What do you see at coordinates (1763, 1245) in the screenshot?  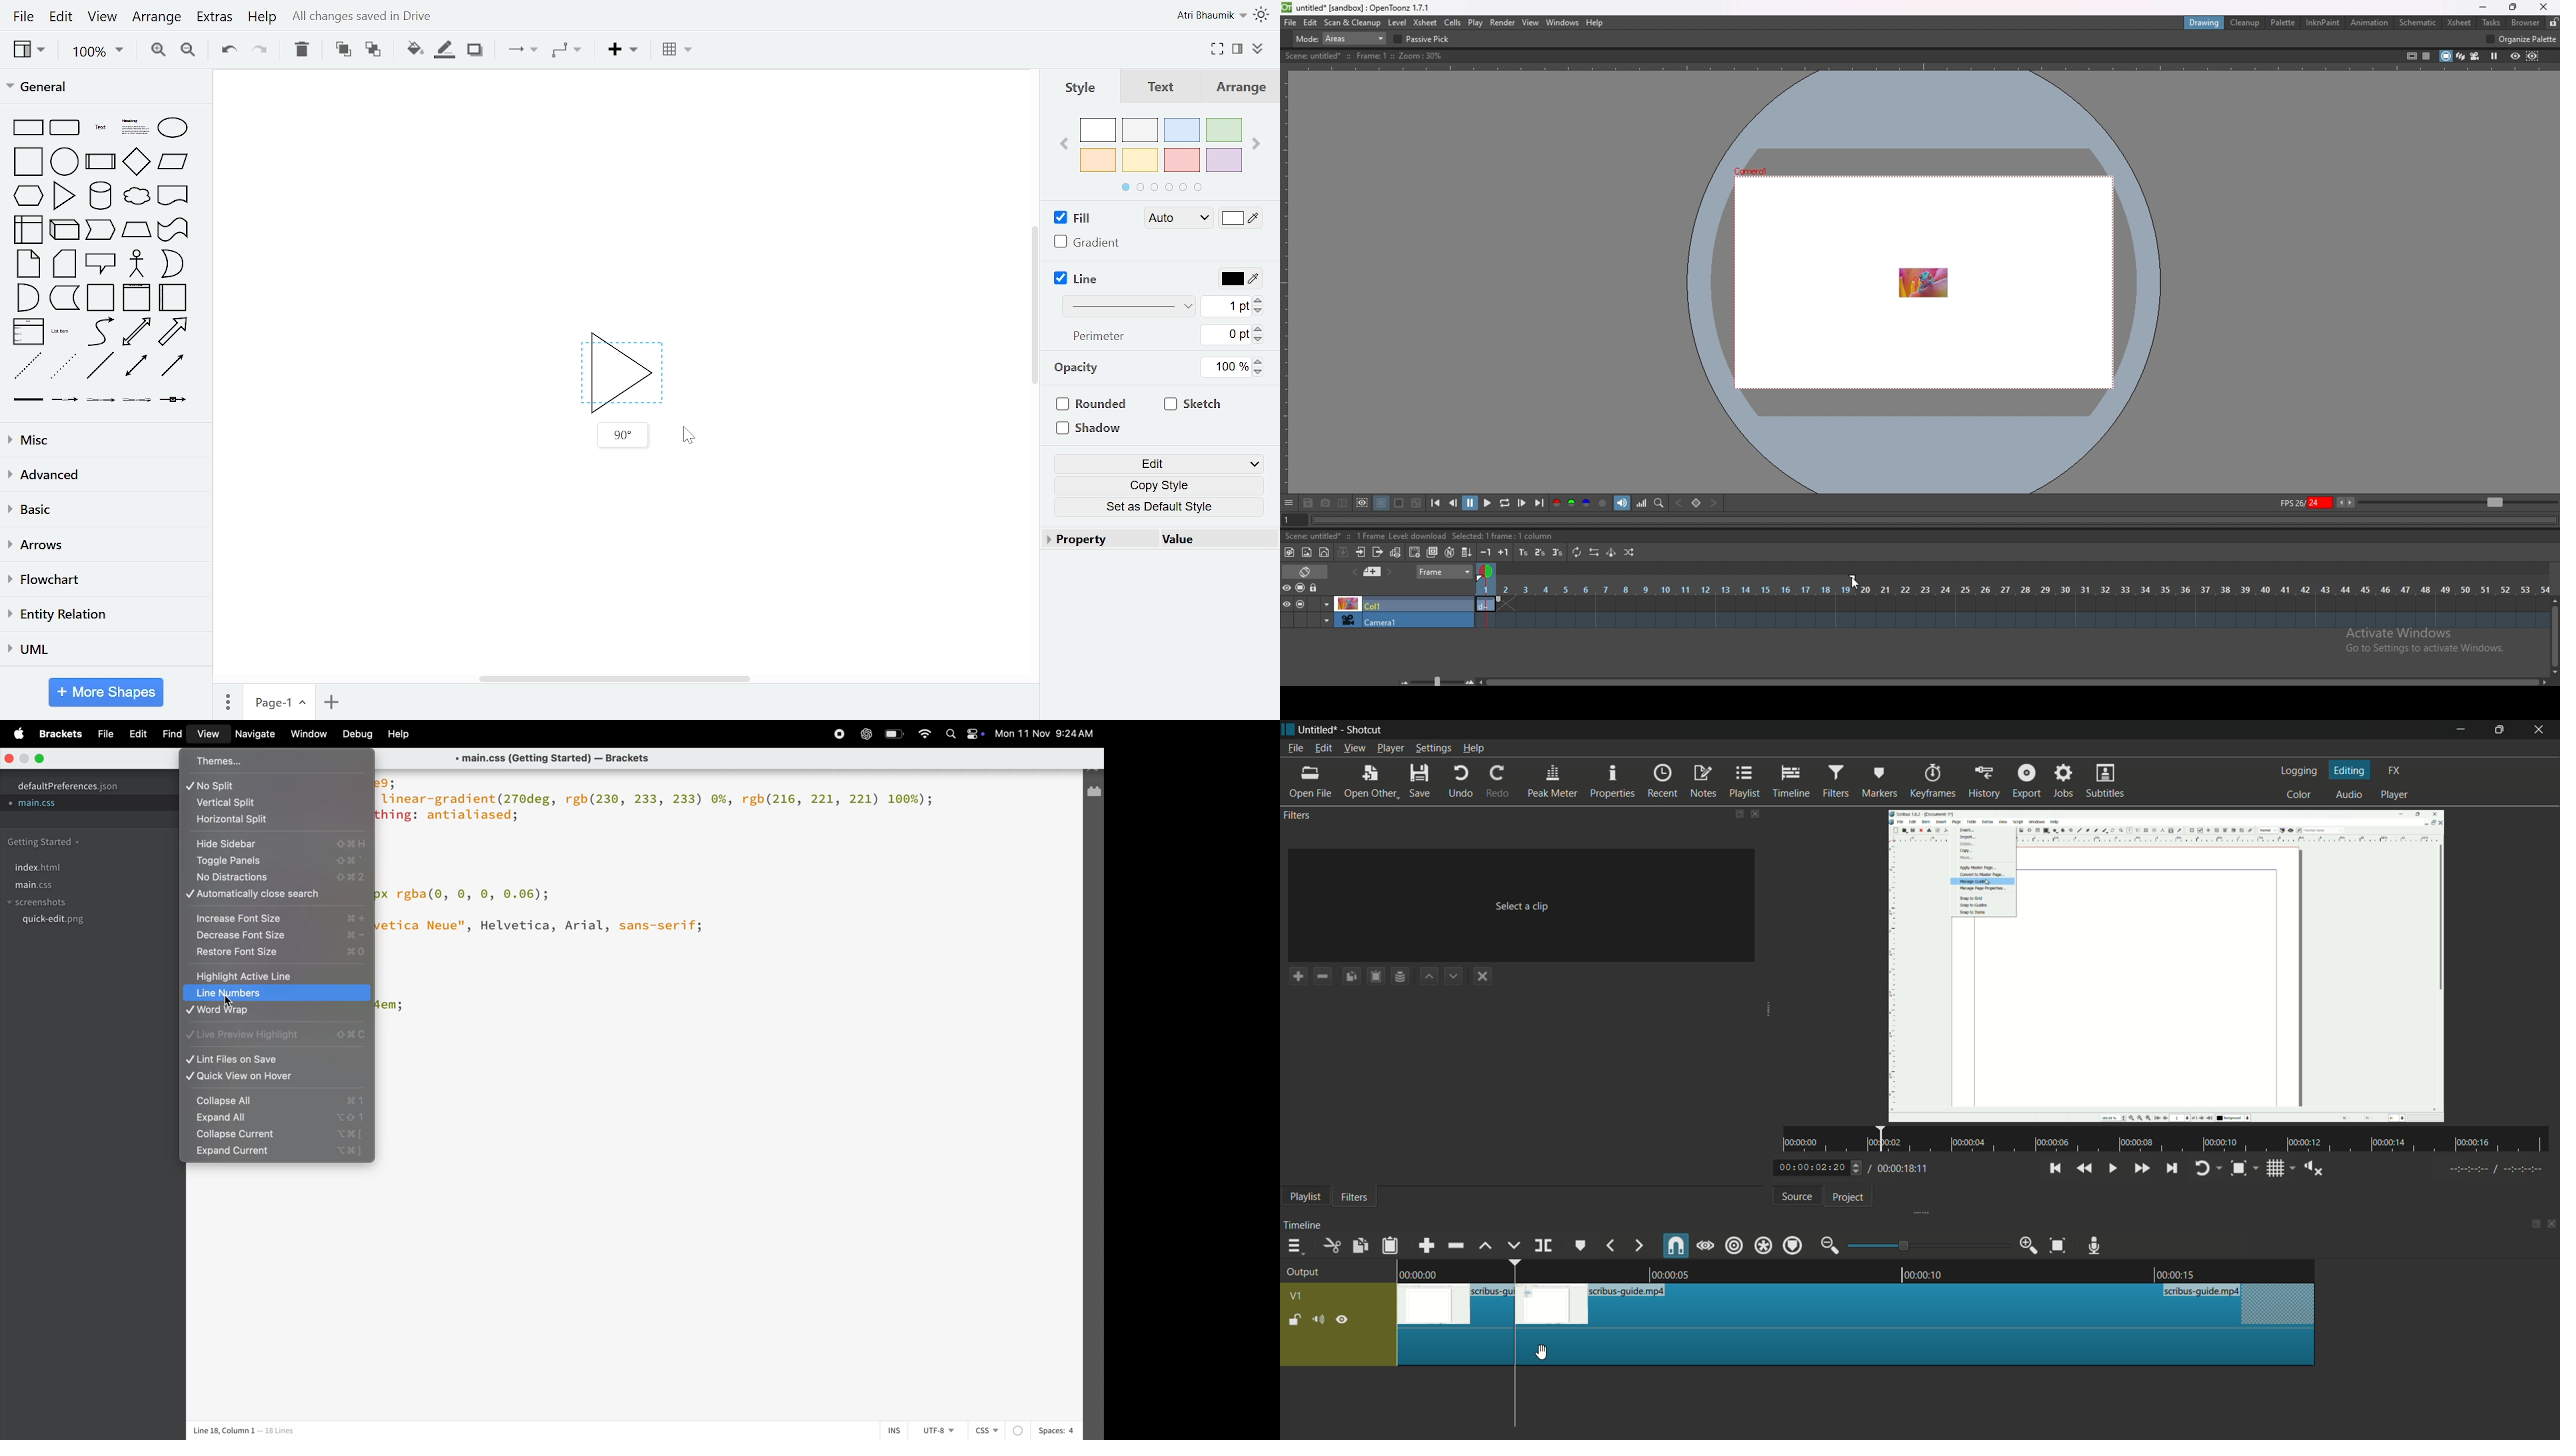 I see `ripple all tracks` at bounding box center [1763, 1245].